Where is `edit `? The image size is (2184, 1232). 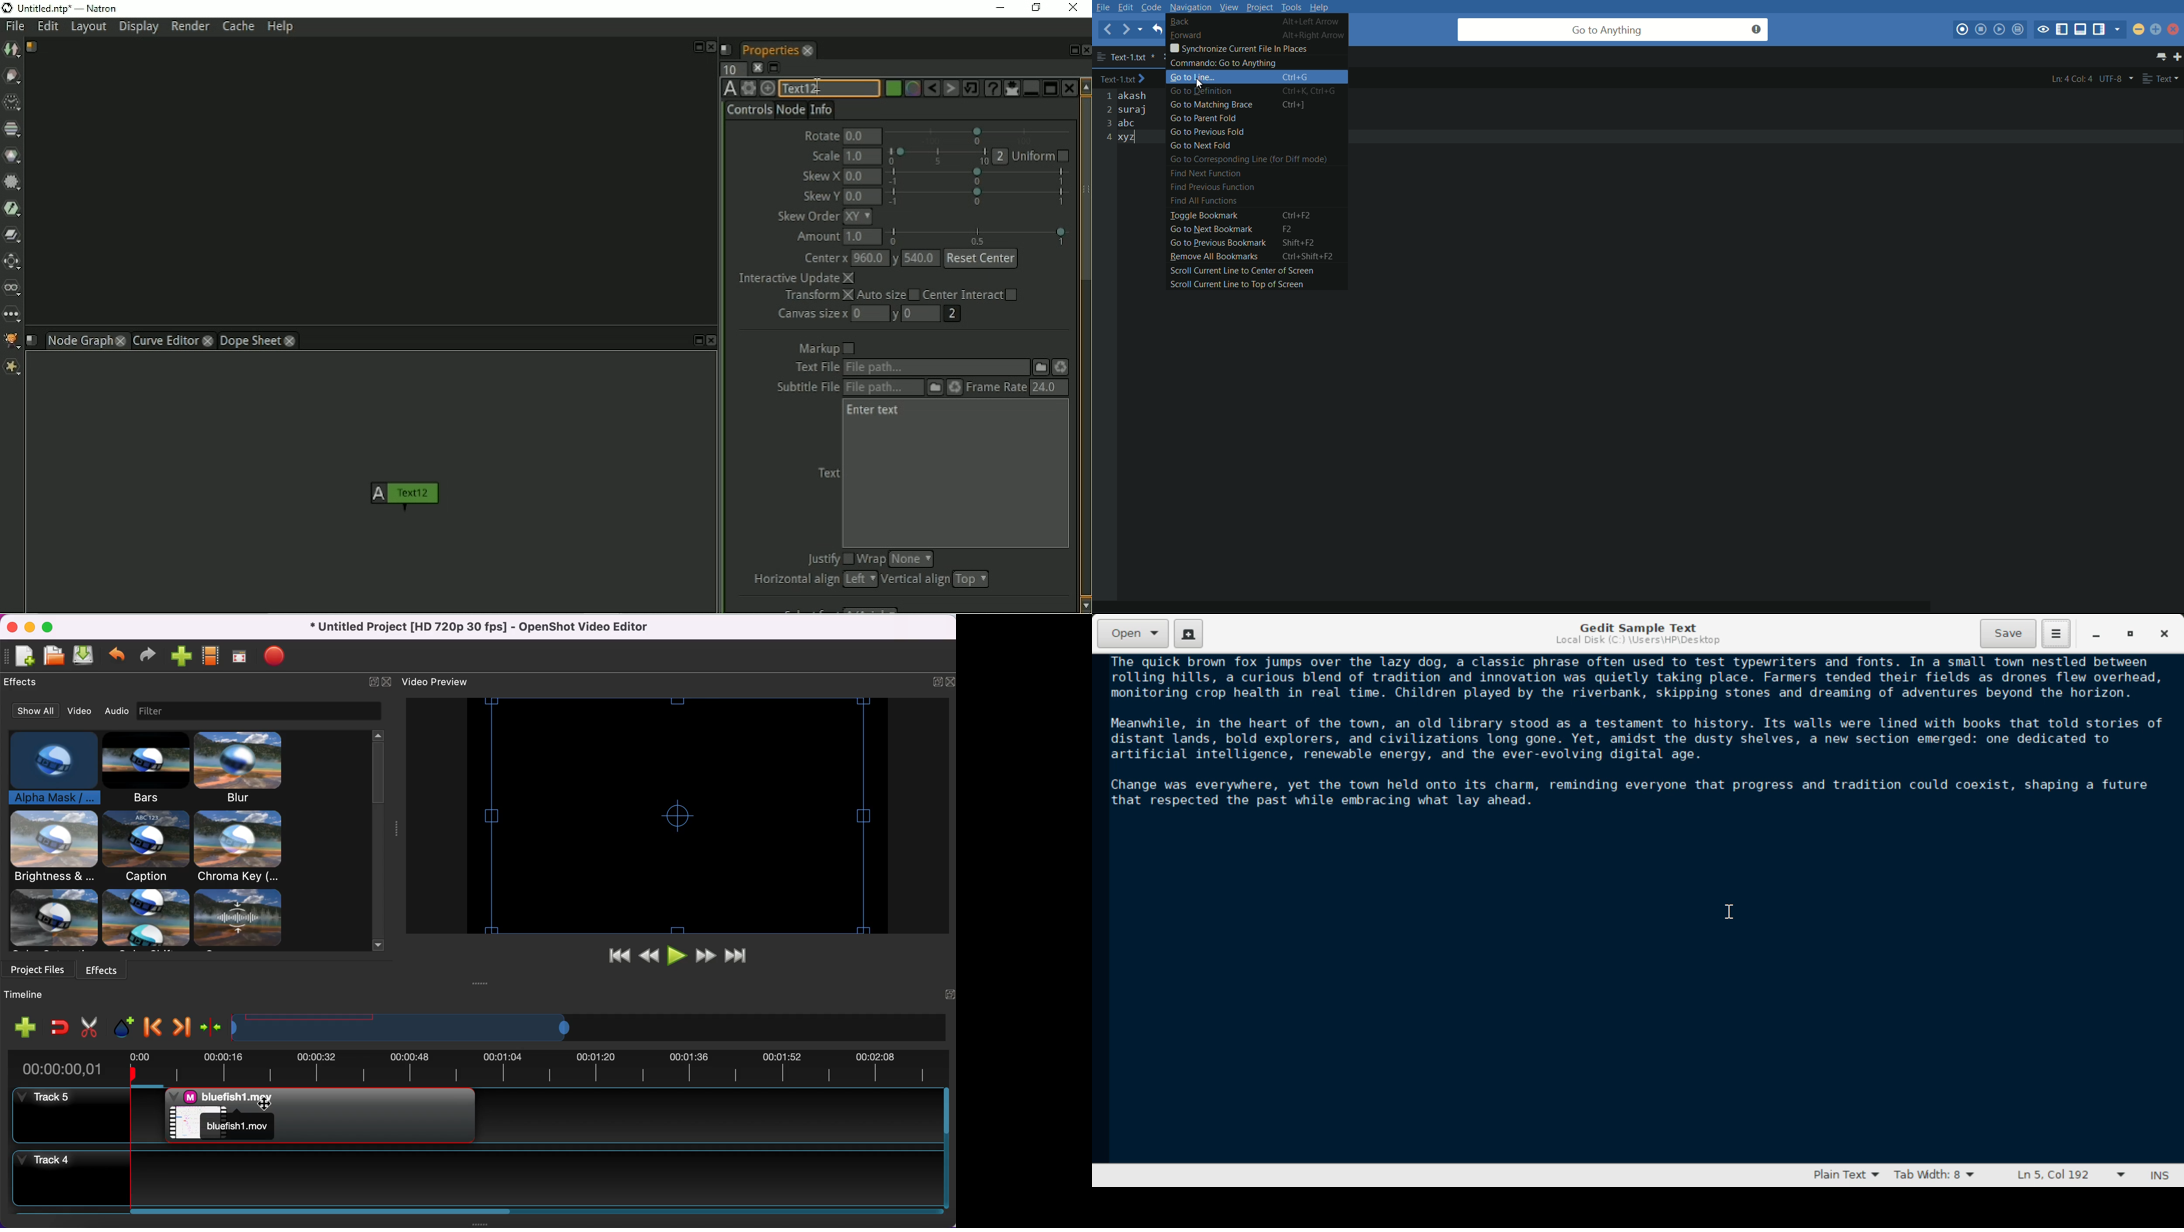
edit  is located at coordinates (1128, 7).